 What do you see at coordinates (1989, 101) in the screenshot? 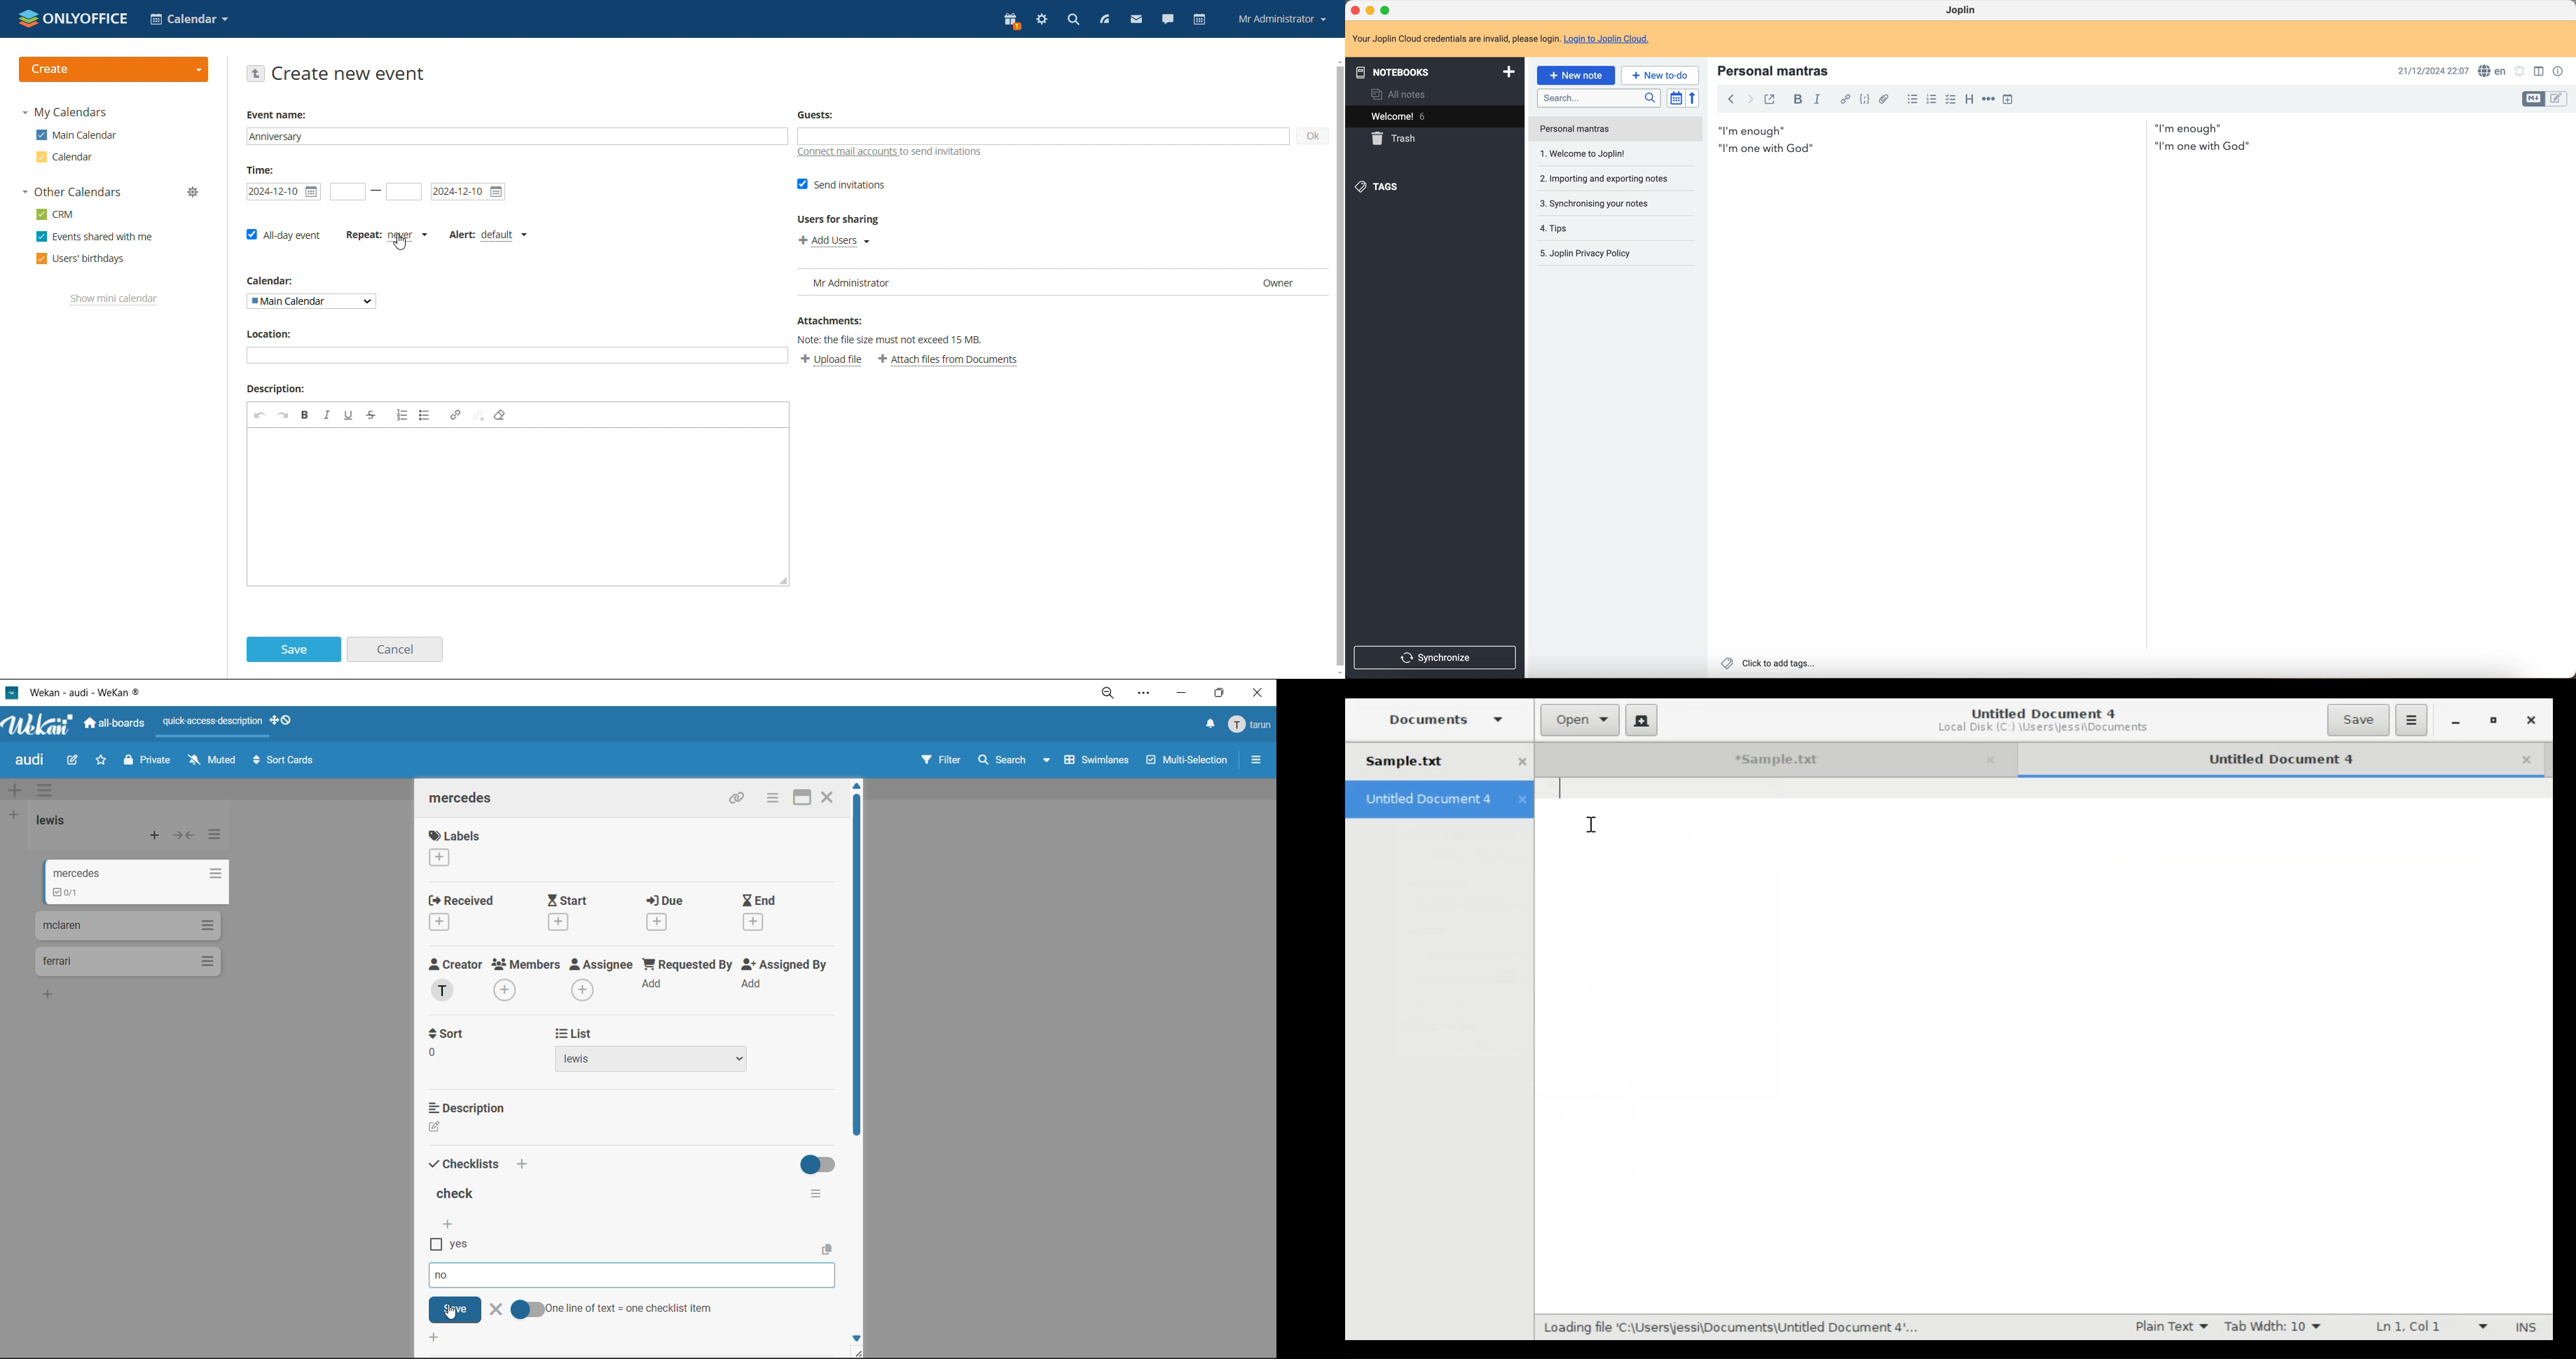
I see `horizontal rule` at bounding box center [1989, 101].